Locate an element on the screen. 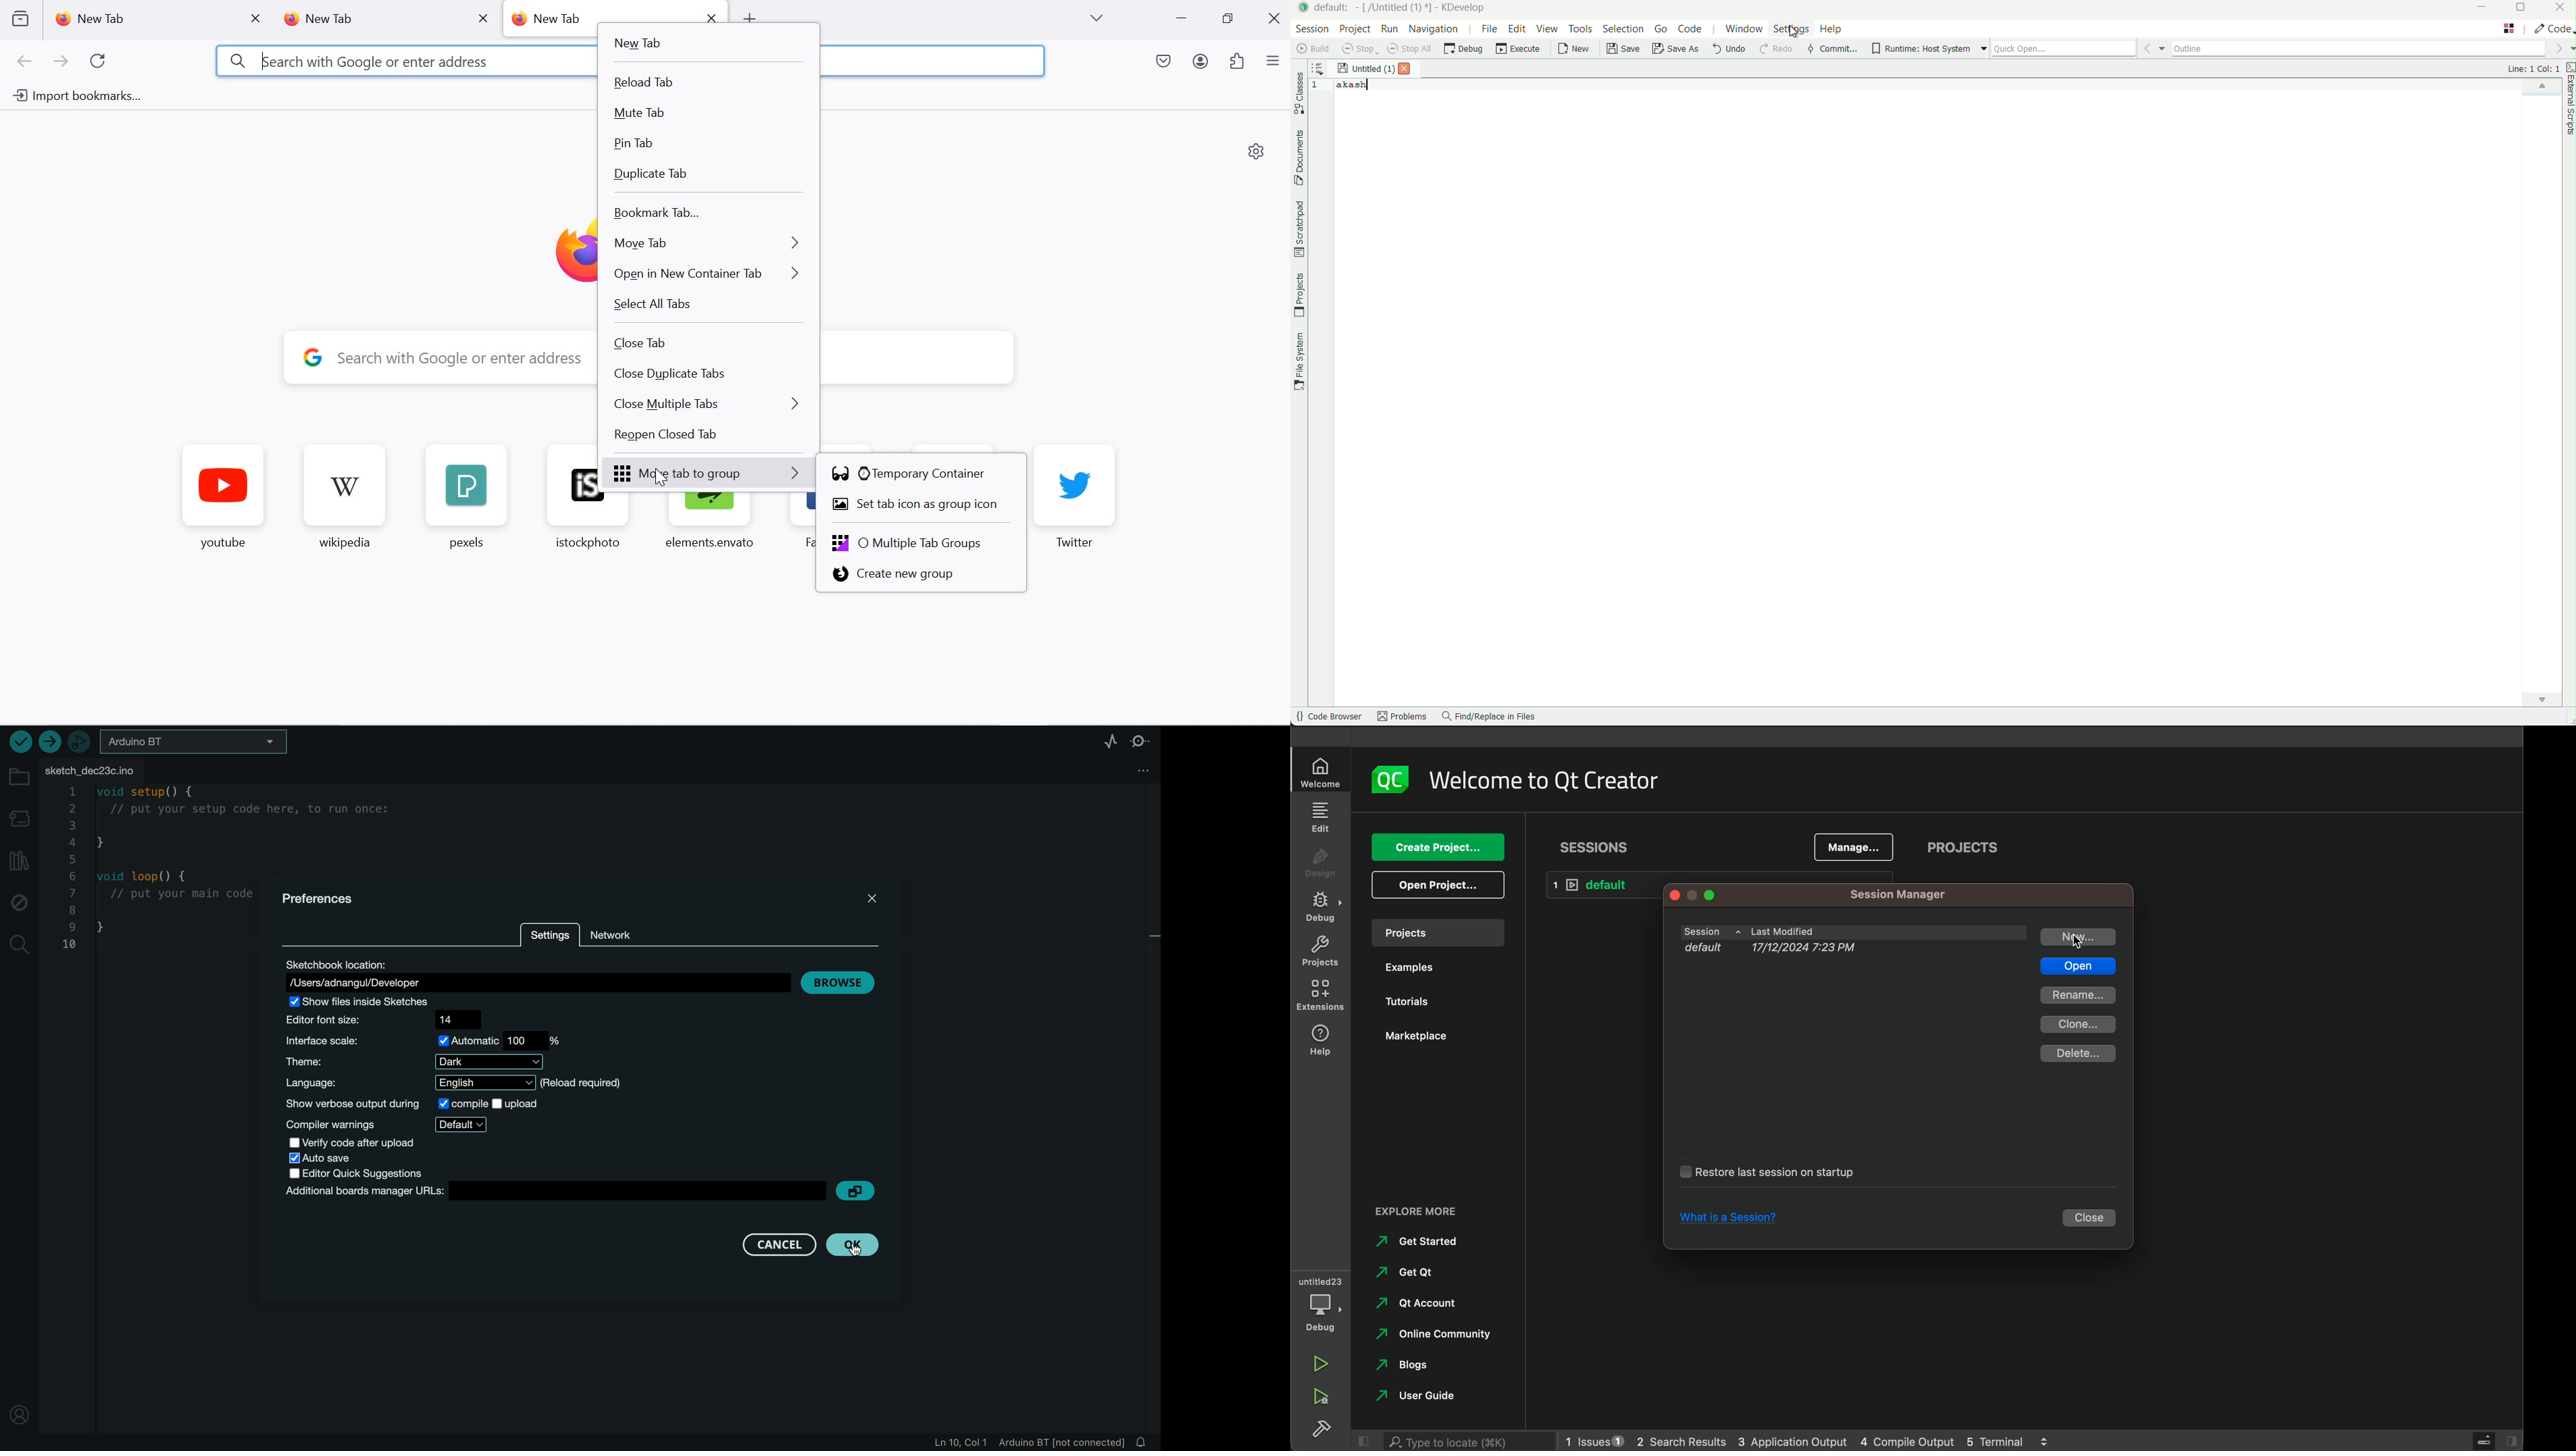 The width and height of the screenshot is (2576, 1456). minimize is located at coordinates (1182, 20).